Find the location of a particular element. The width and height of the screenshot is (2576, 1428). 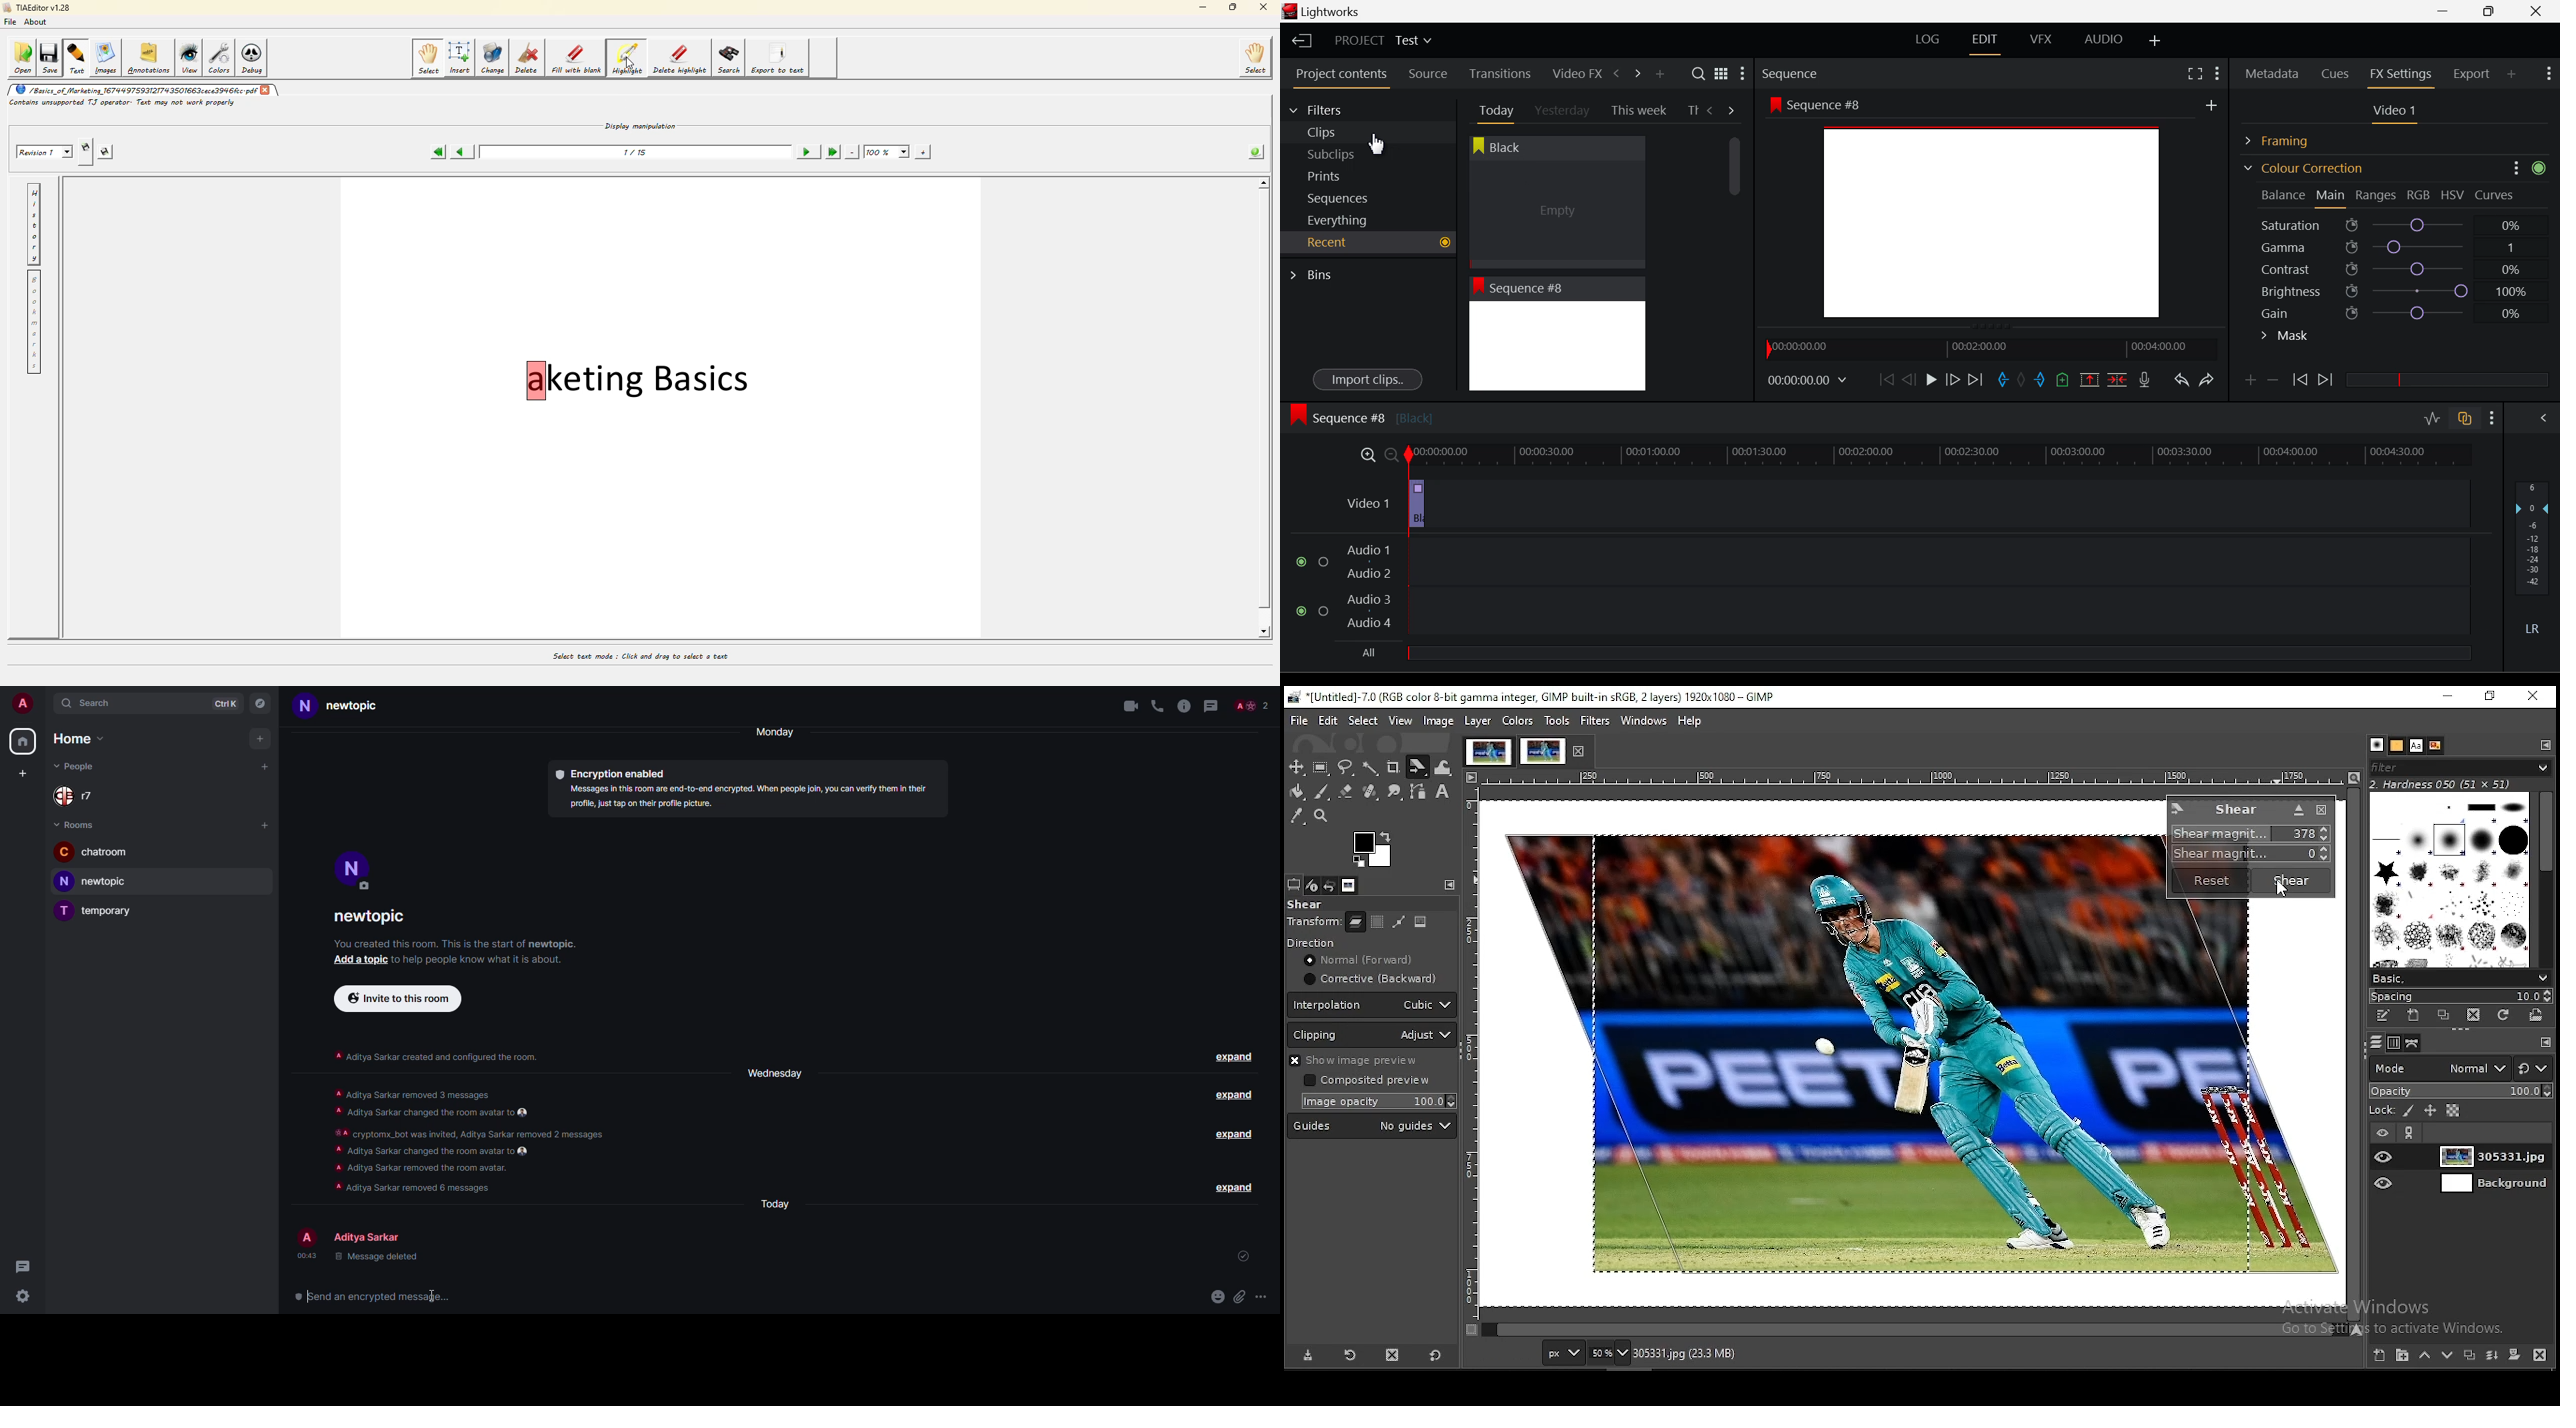

expand is located at coordinates (1232, 1187).